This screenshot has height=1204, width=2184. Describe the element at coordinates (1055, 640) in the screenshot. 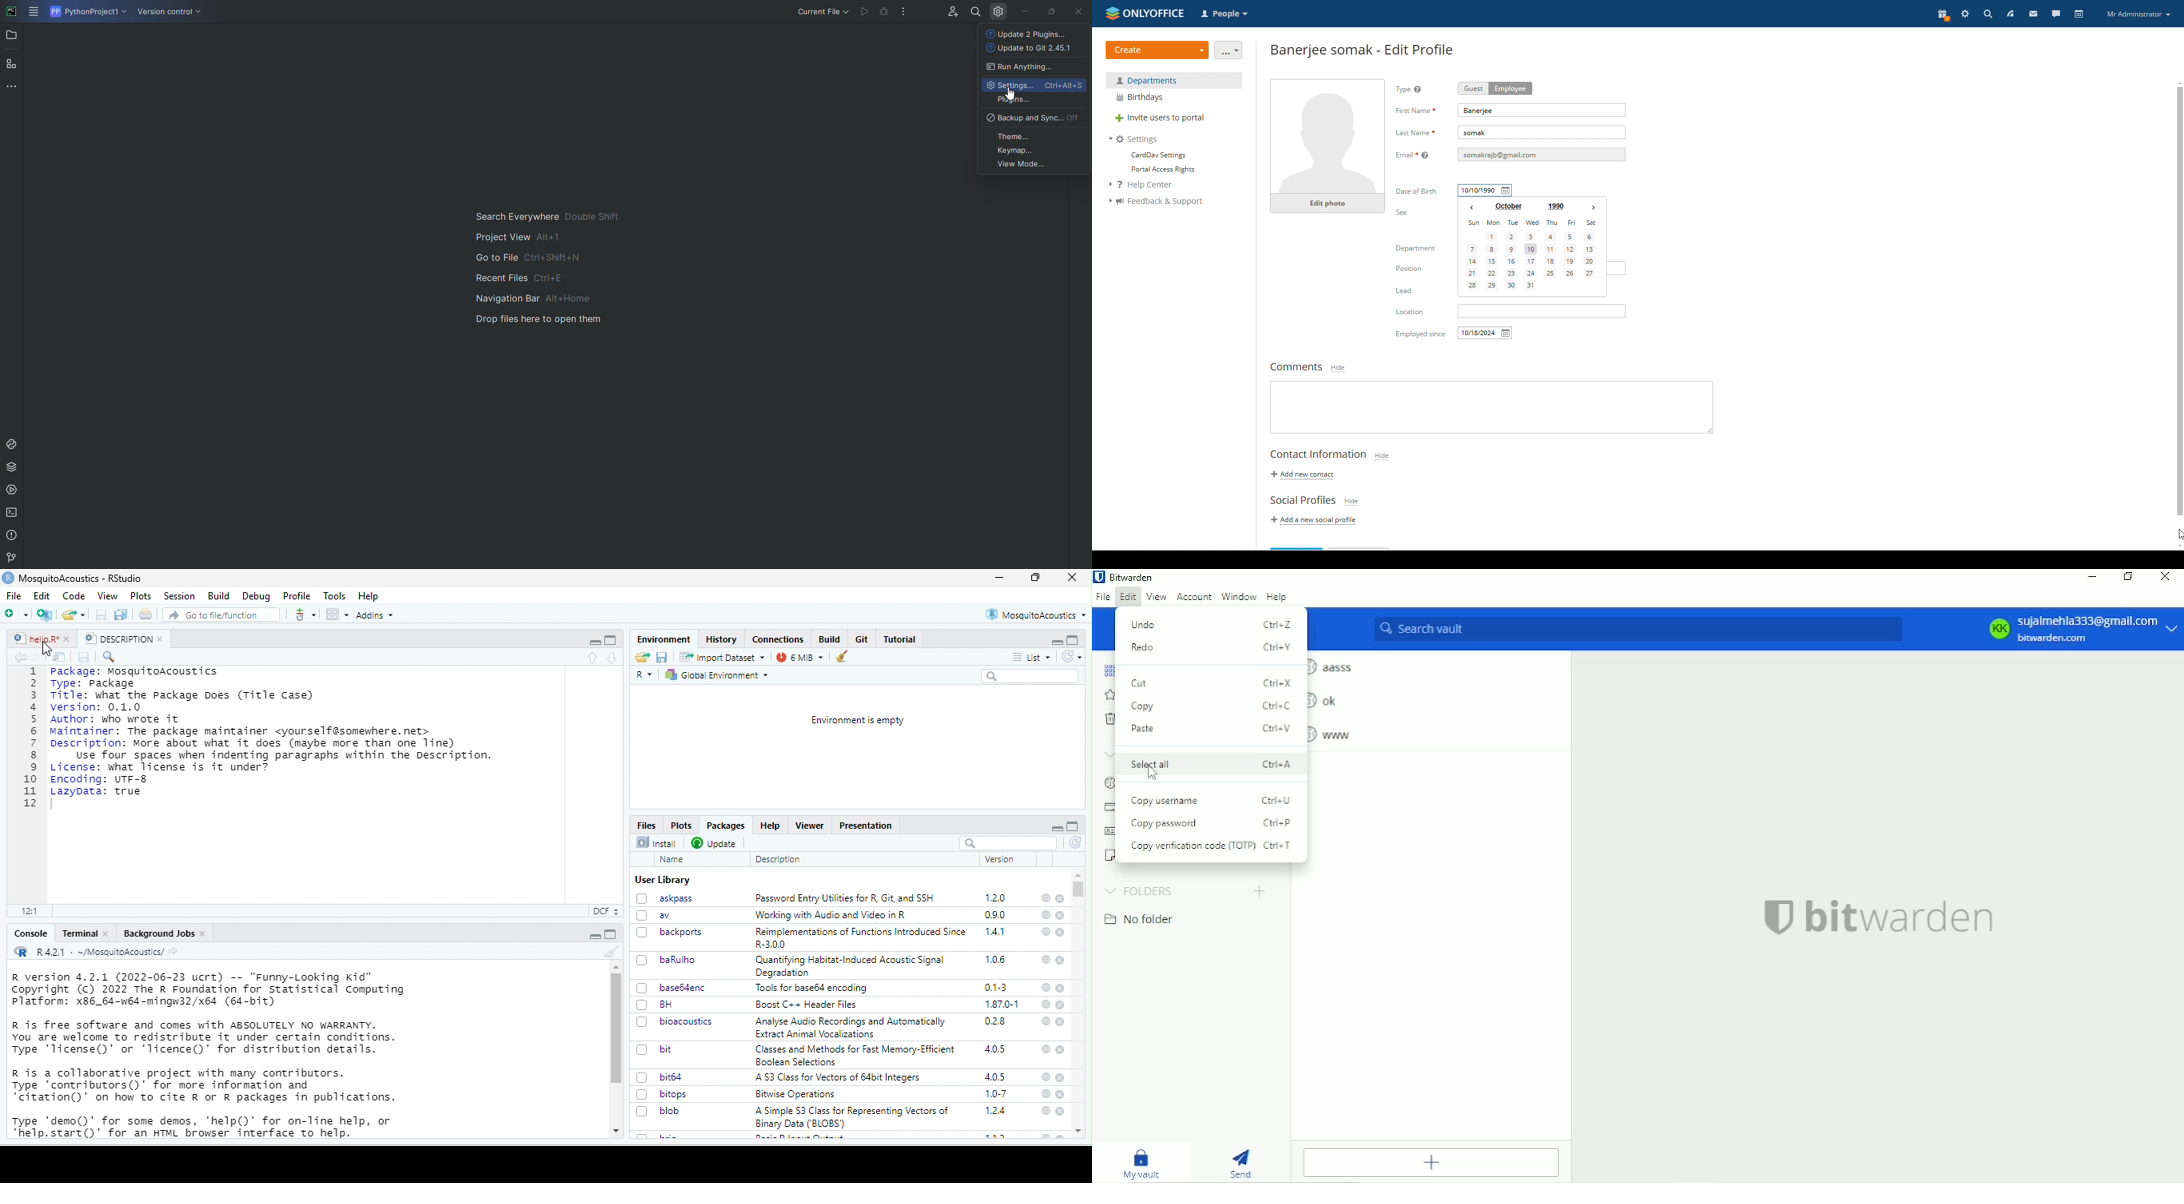

I see `minimize` at that location.